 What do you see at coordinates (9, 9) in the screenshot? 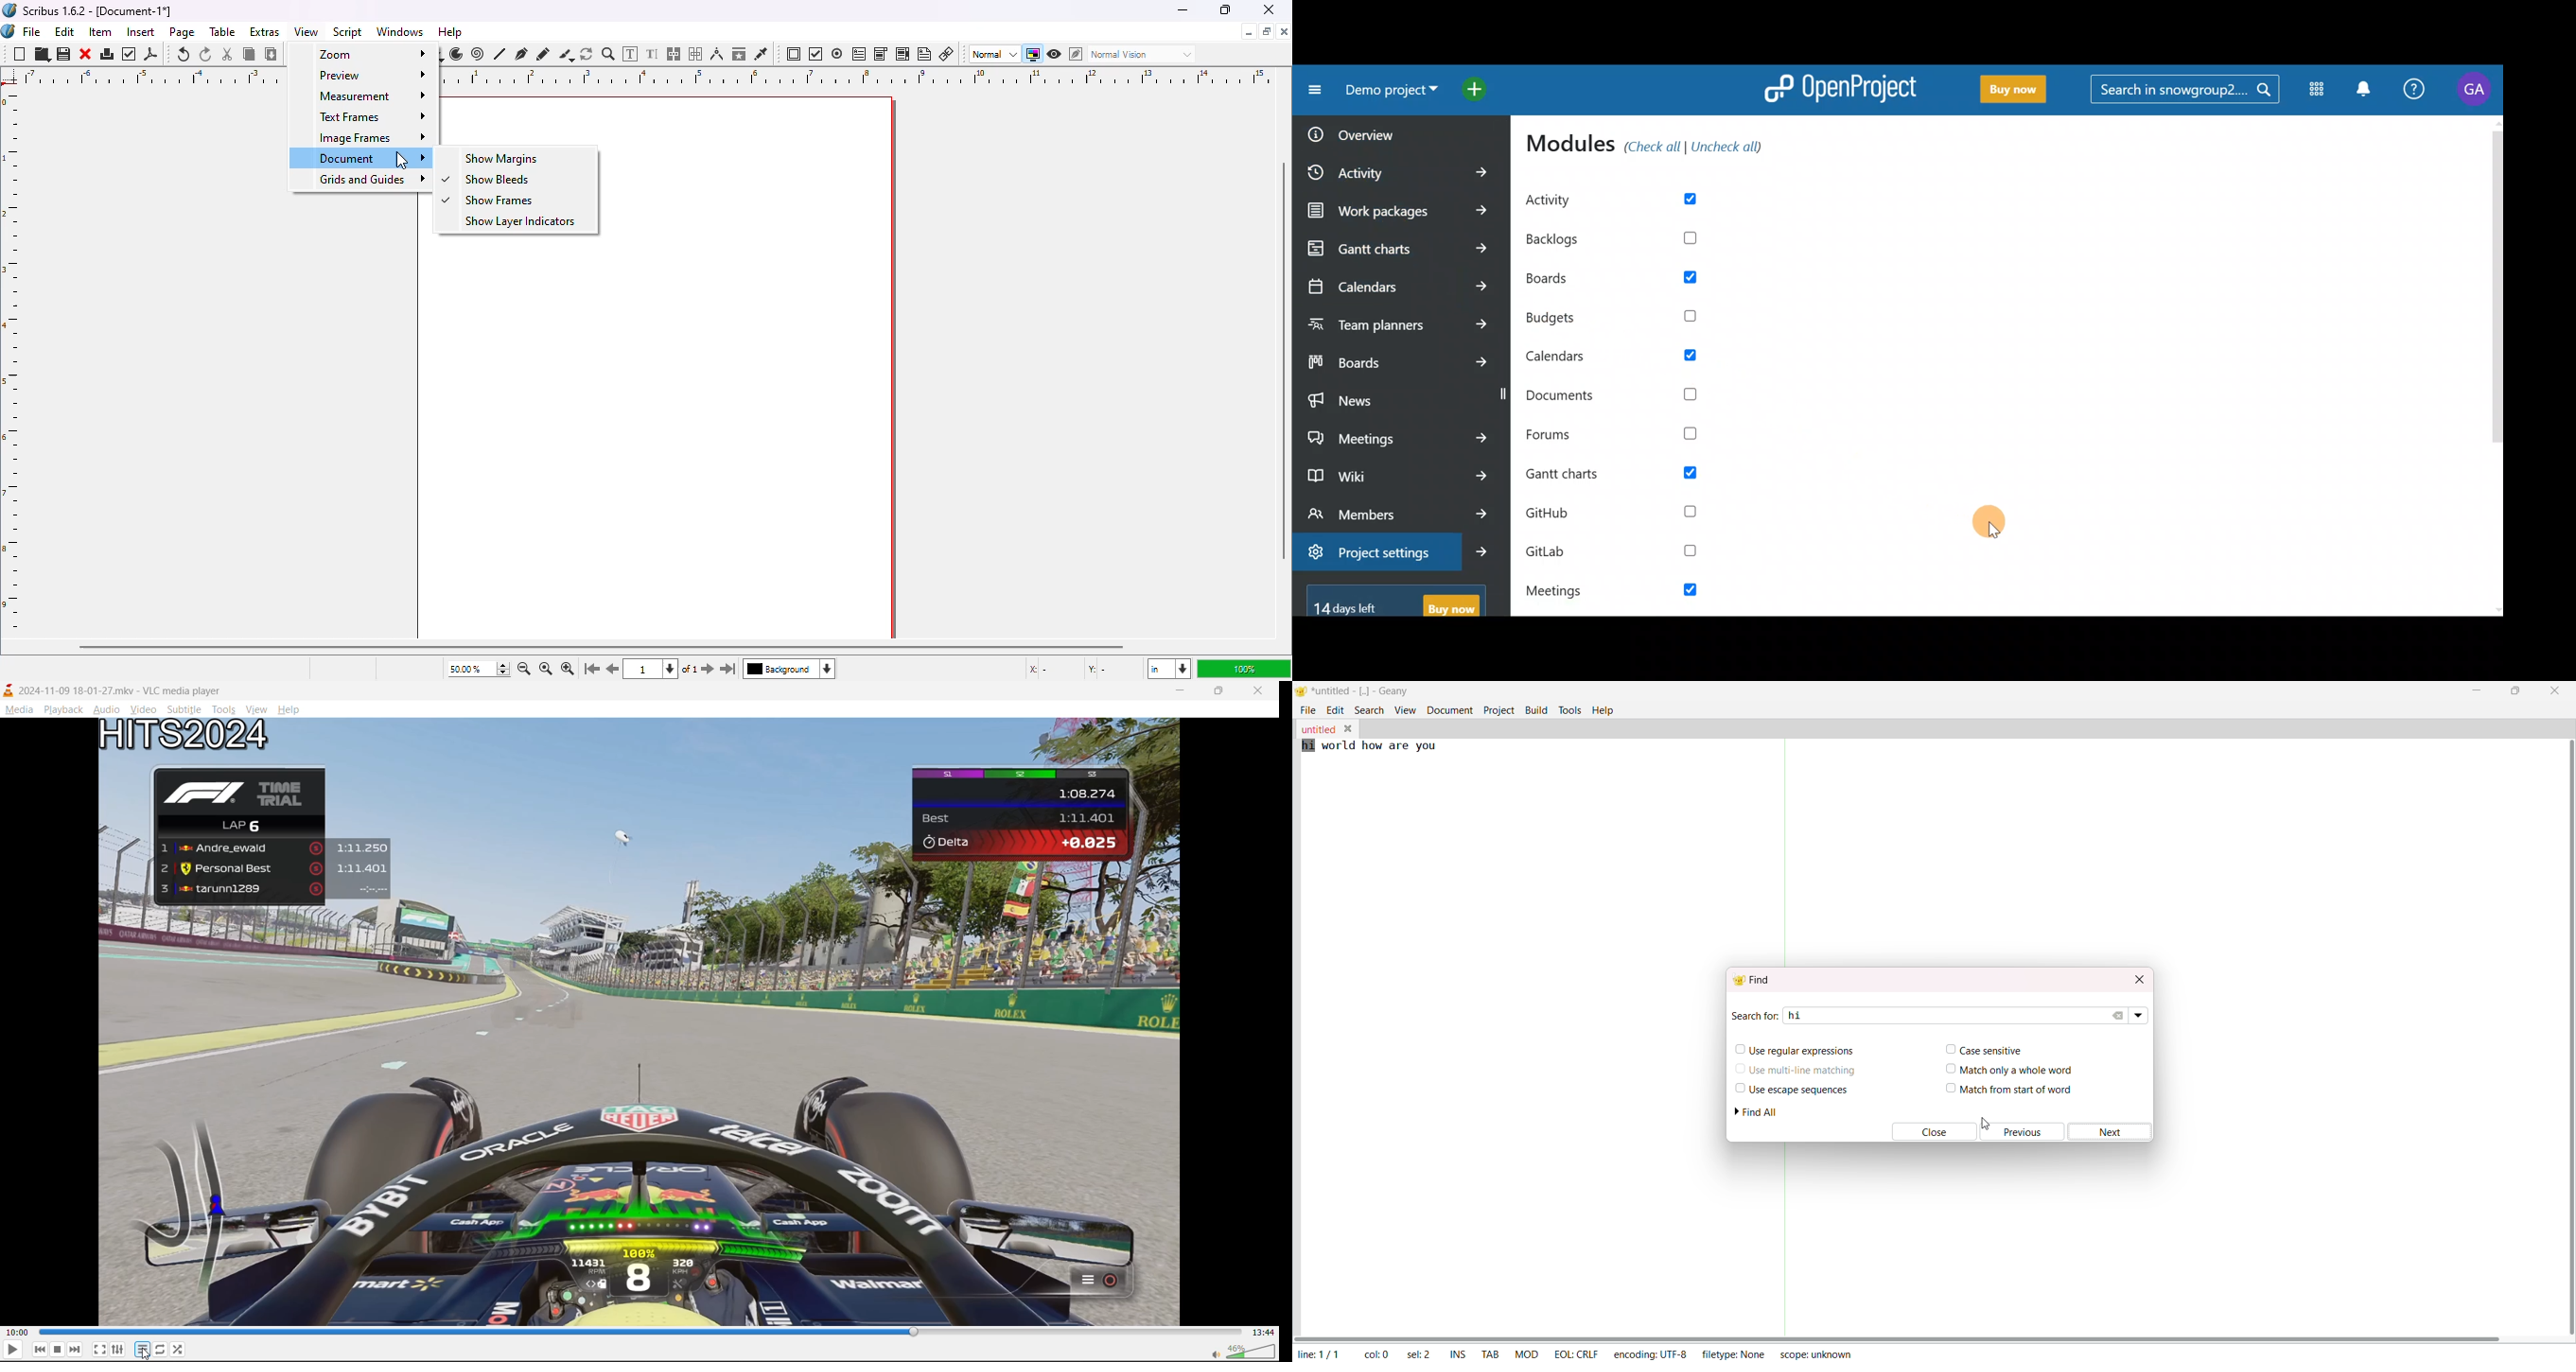
I see `logo` at bounding box center [9, 9].